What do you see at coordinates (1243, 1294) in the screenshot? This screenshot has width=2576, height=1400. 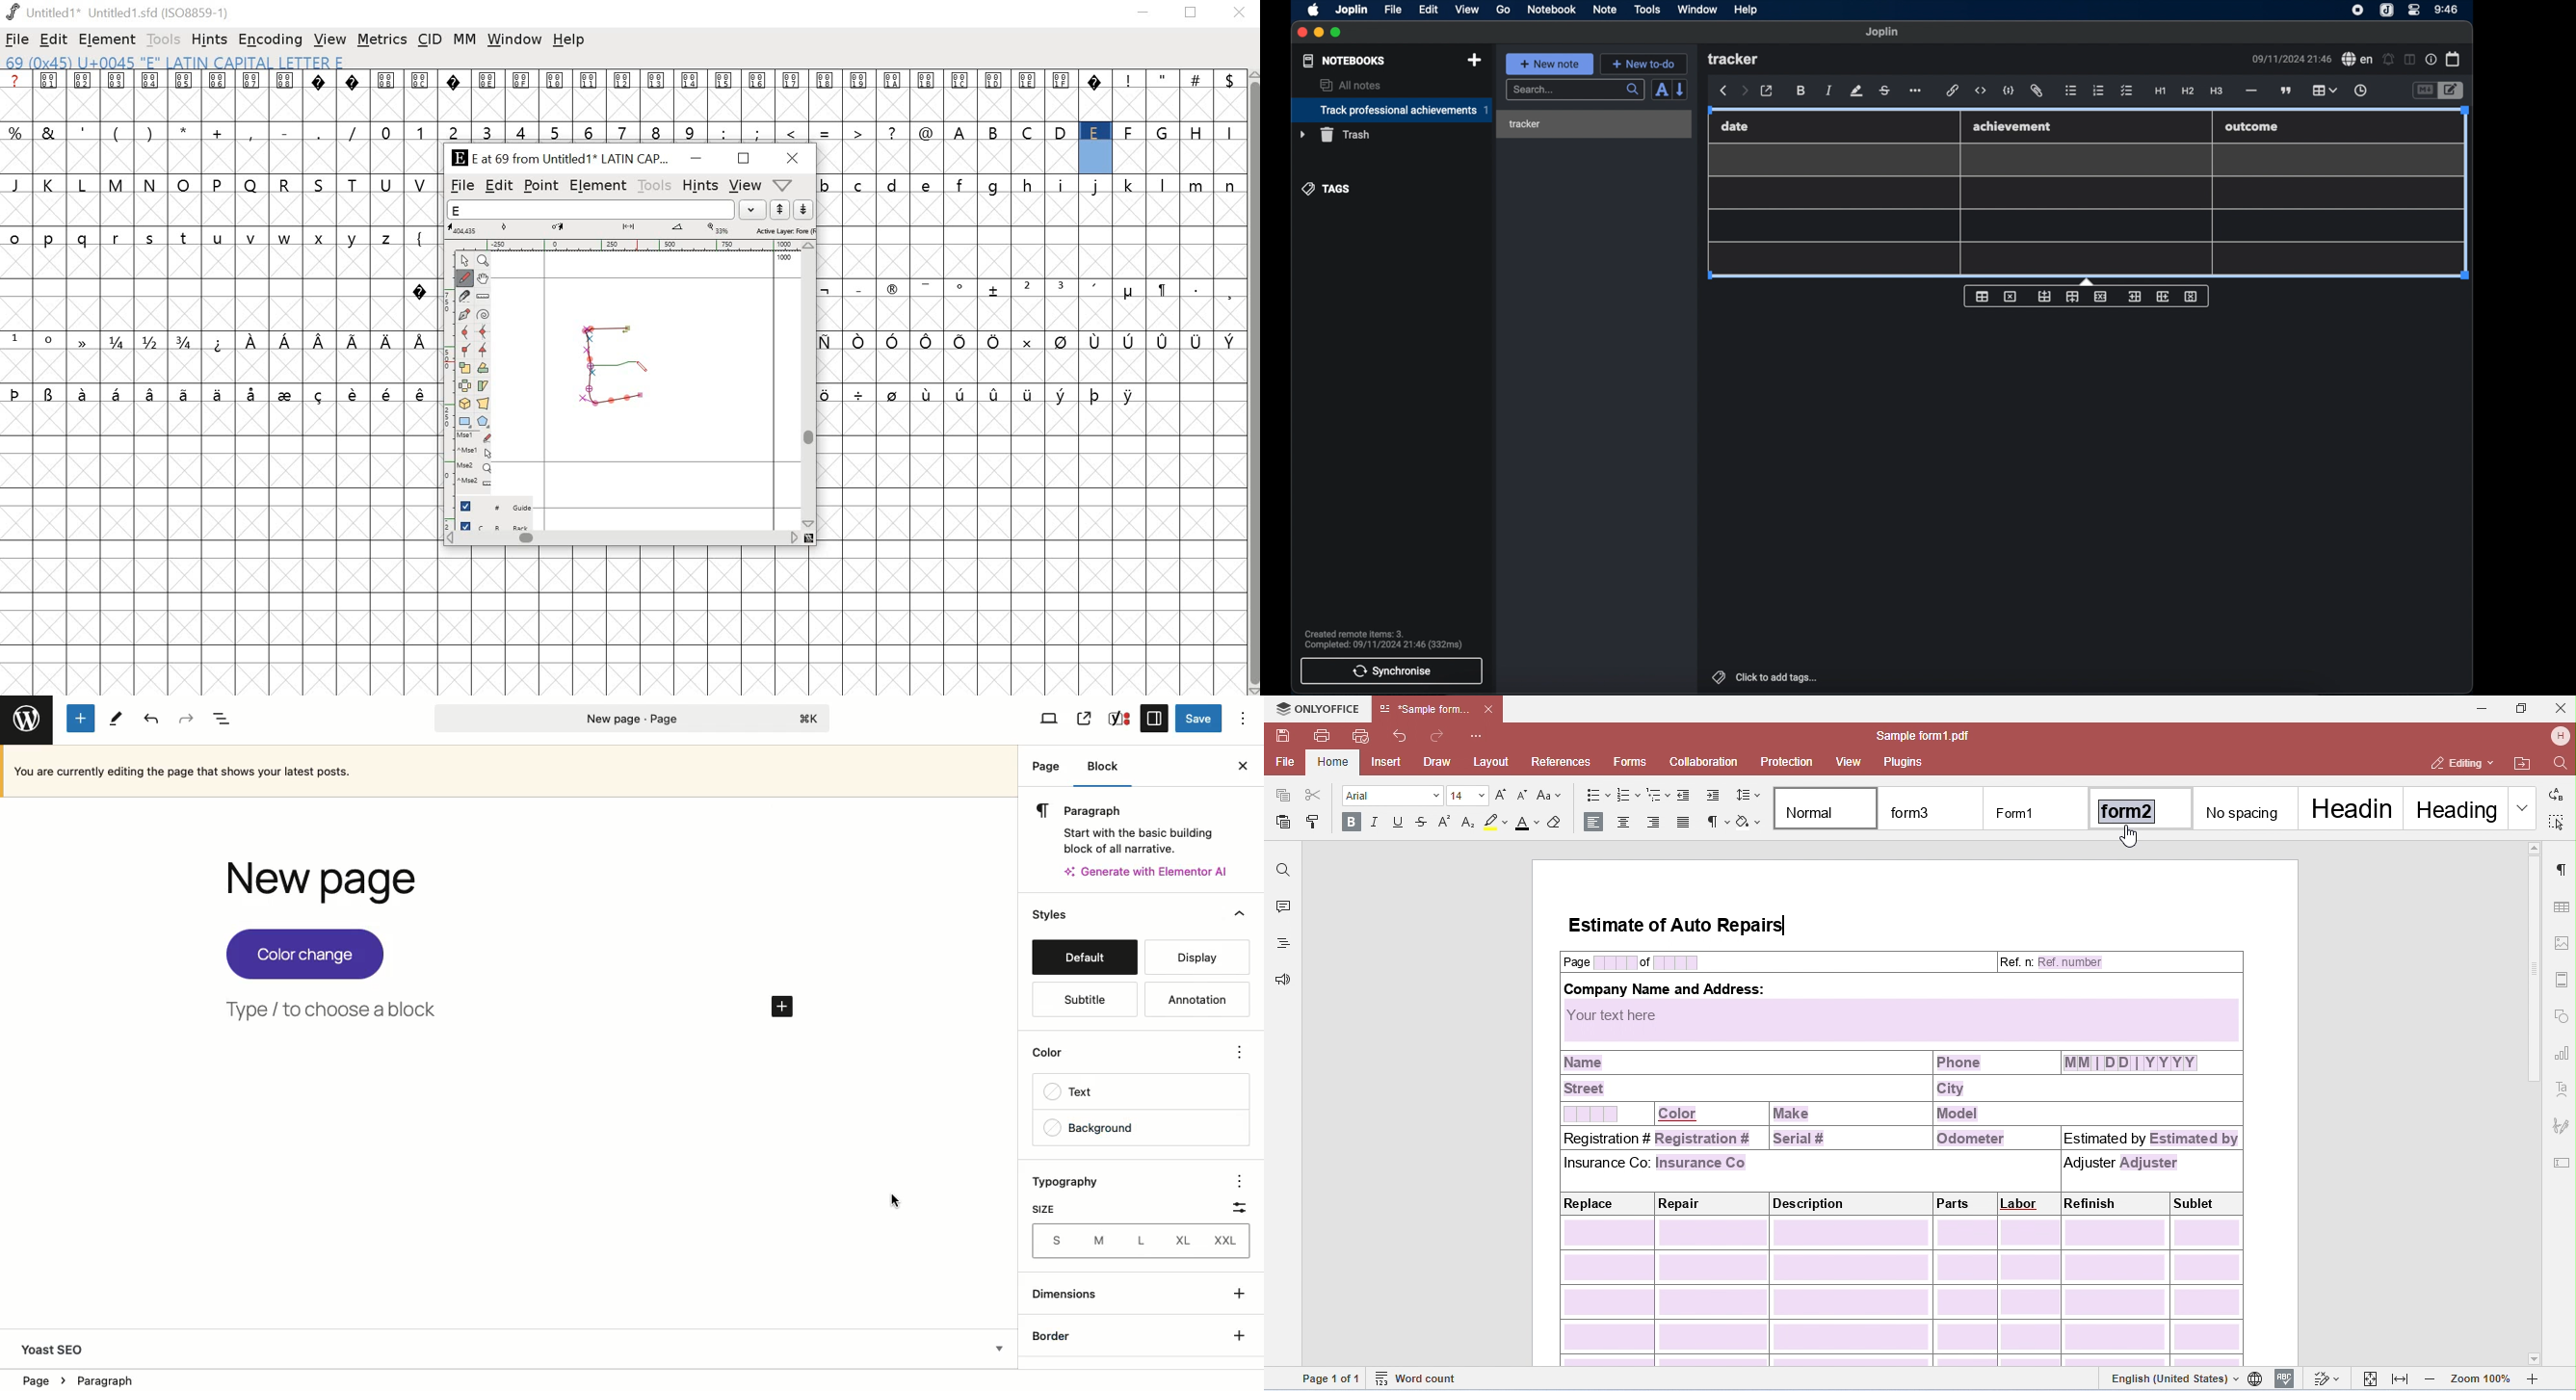 I see `expand` at bounding box center [1243, 1294].